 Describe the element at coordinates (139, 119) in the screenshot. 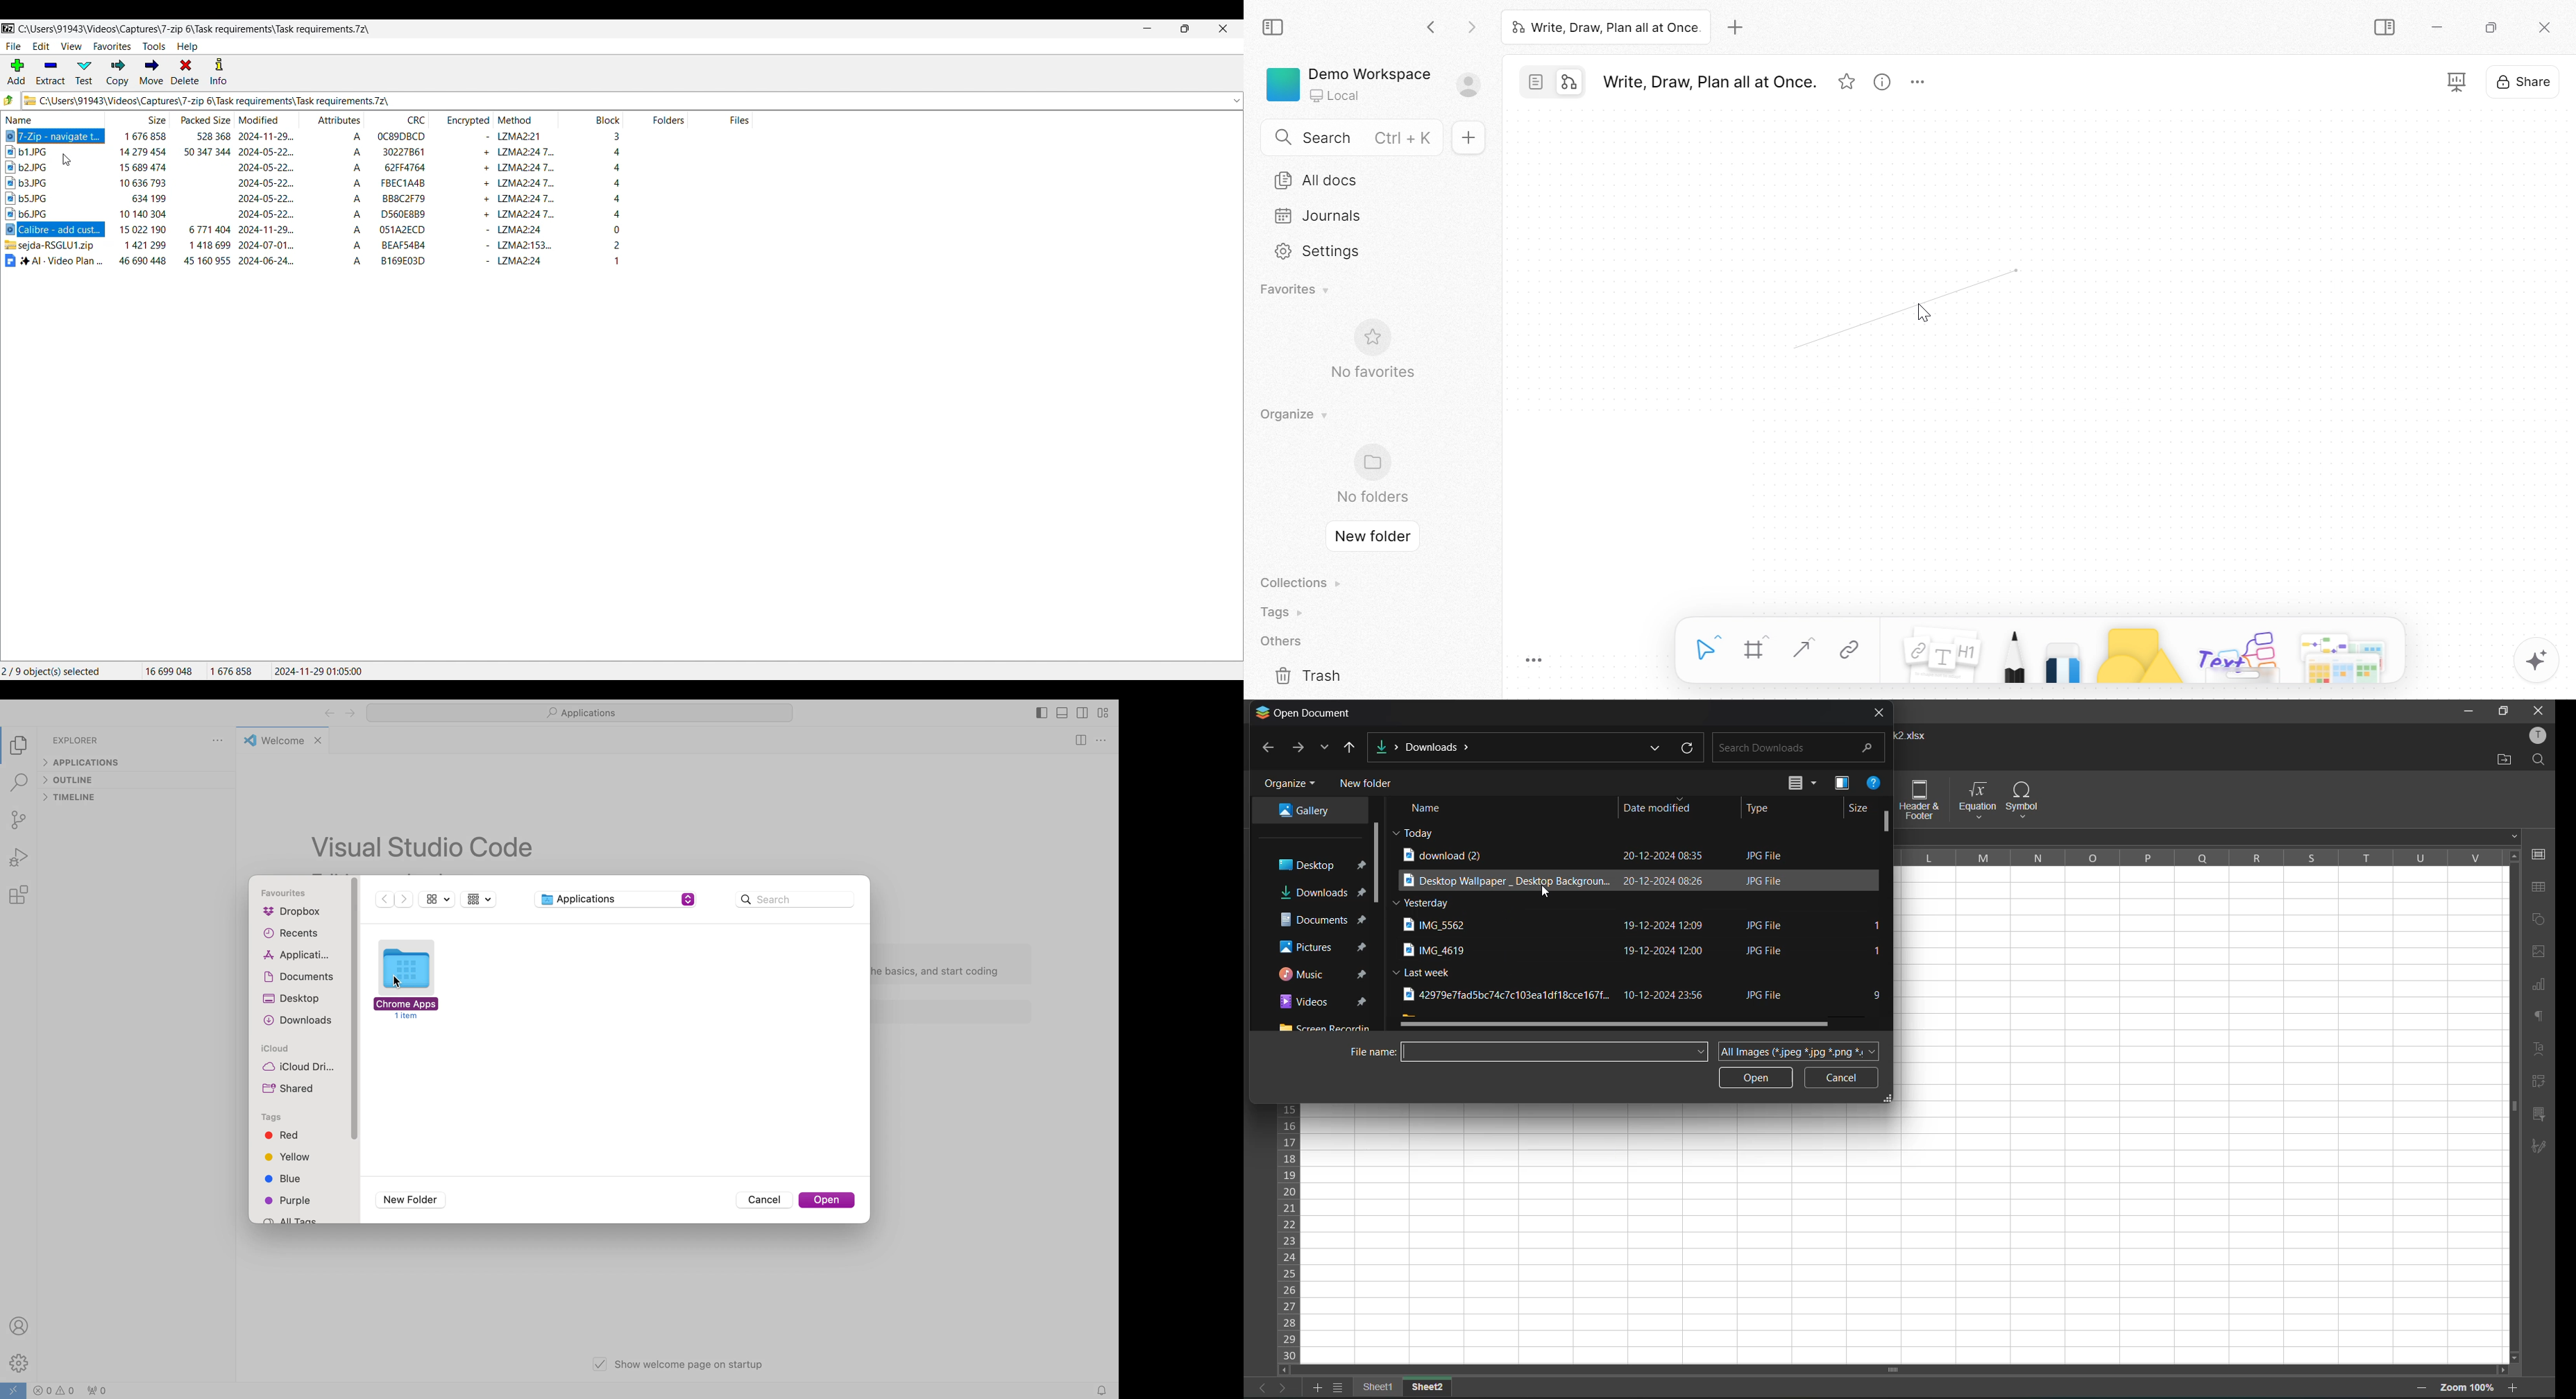

I see `Size column` at that location.